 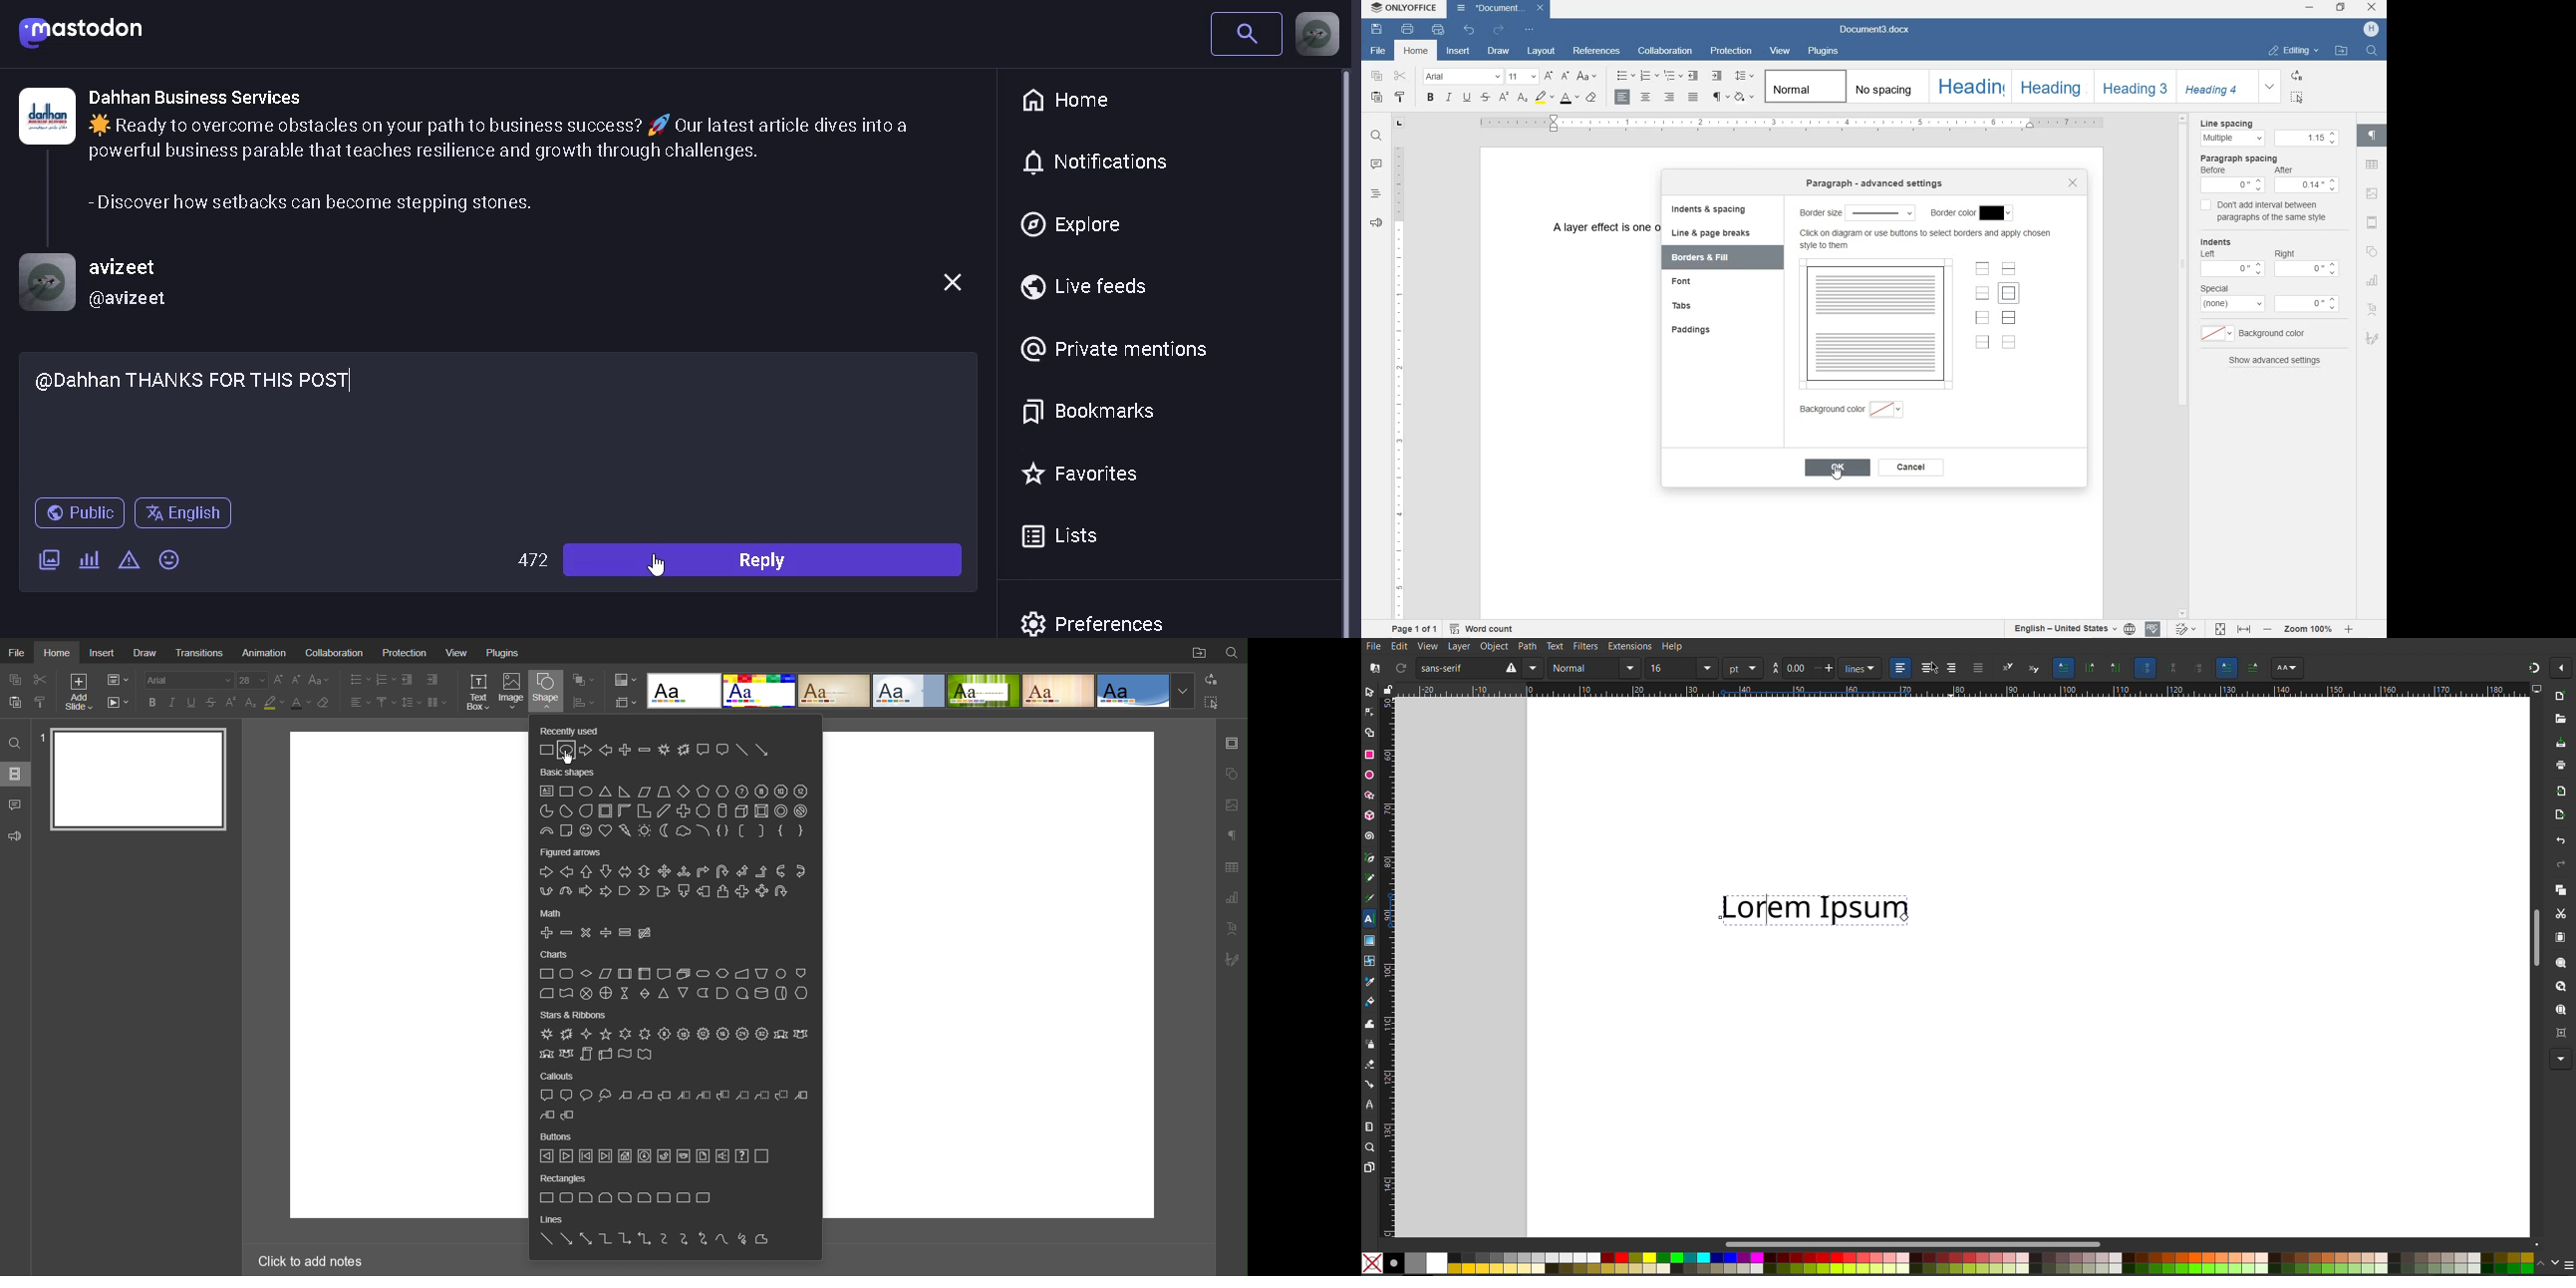 What do you see at coordinates (1503, 97) in the screenshot?
I see `SUPERSCRIPT` at bounding box center [1503, 97].